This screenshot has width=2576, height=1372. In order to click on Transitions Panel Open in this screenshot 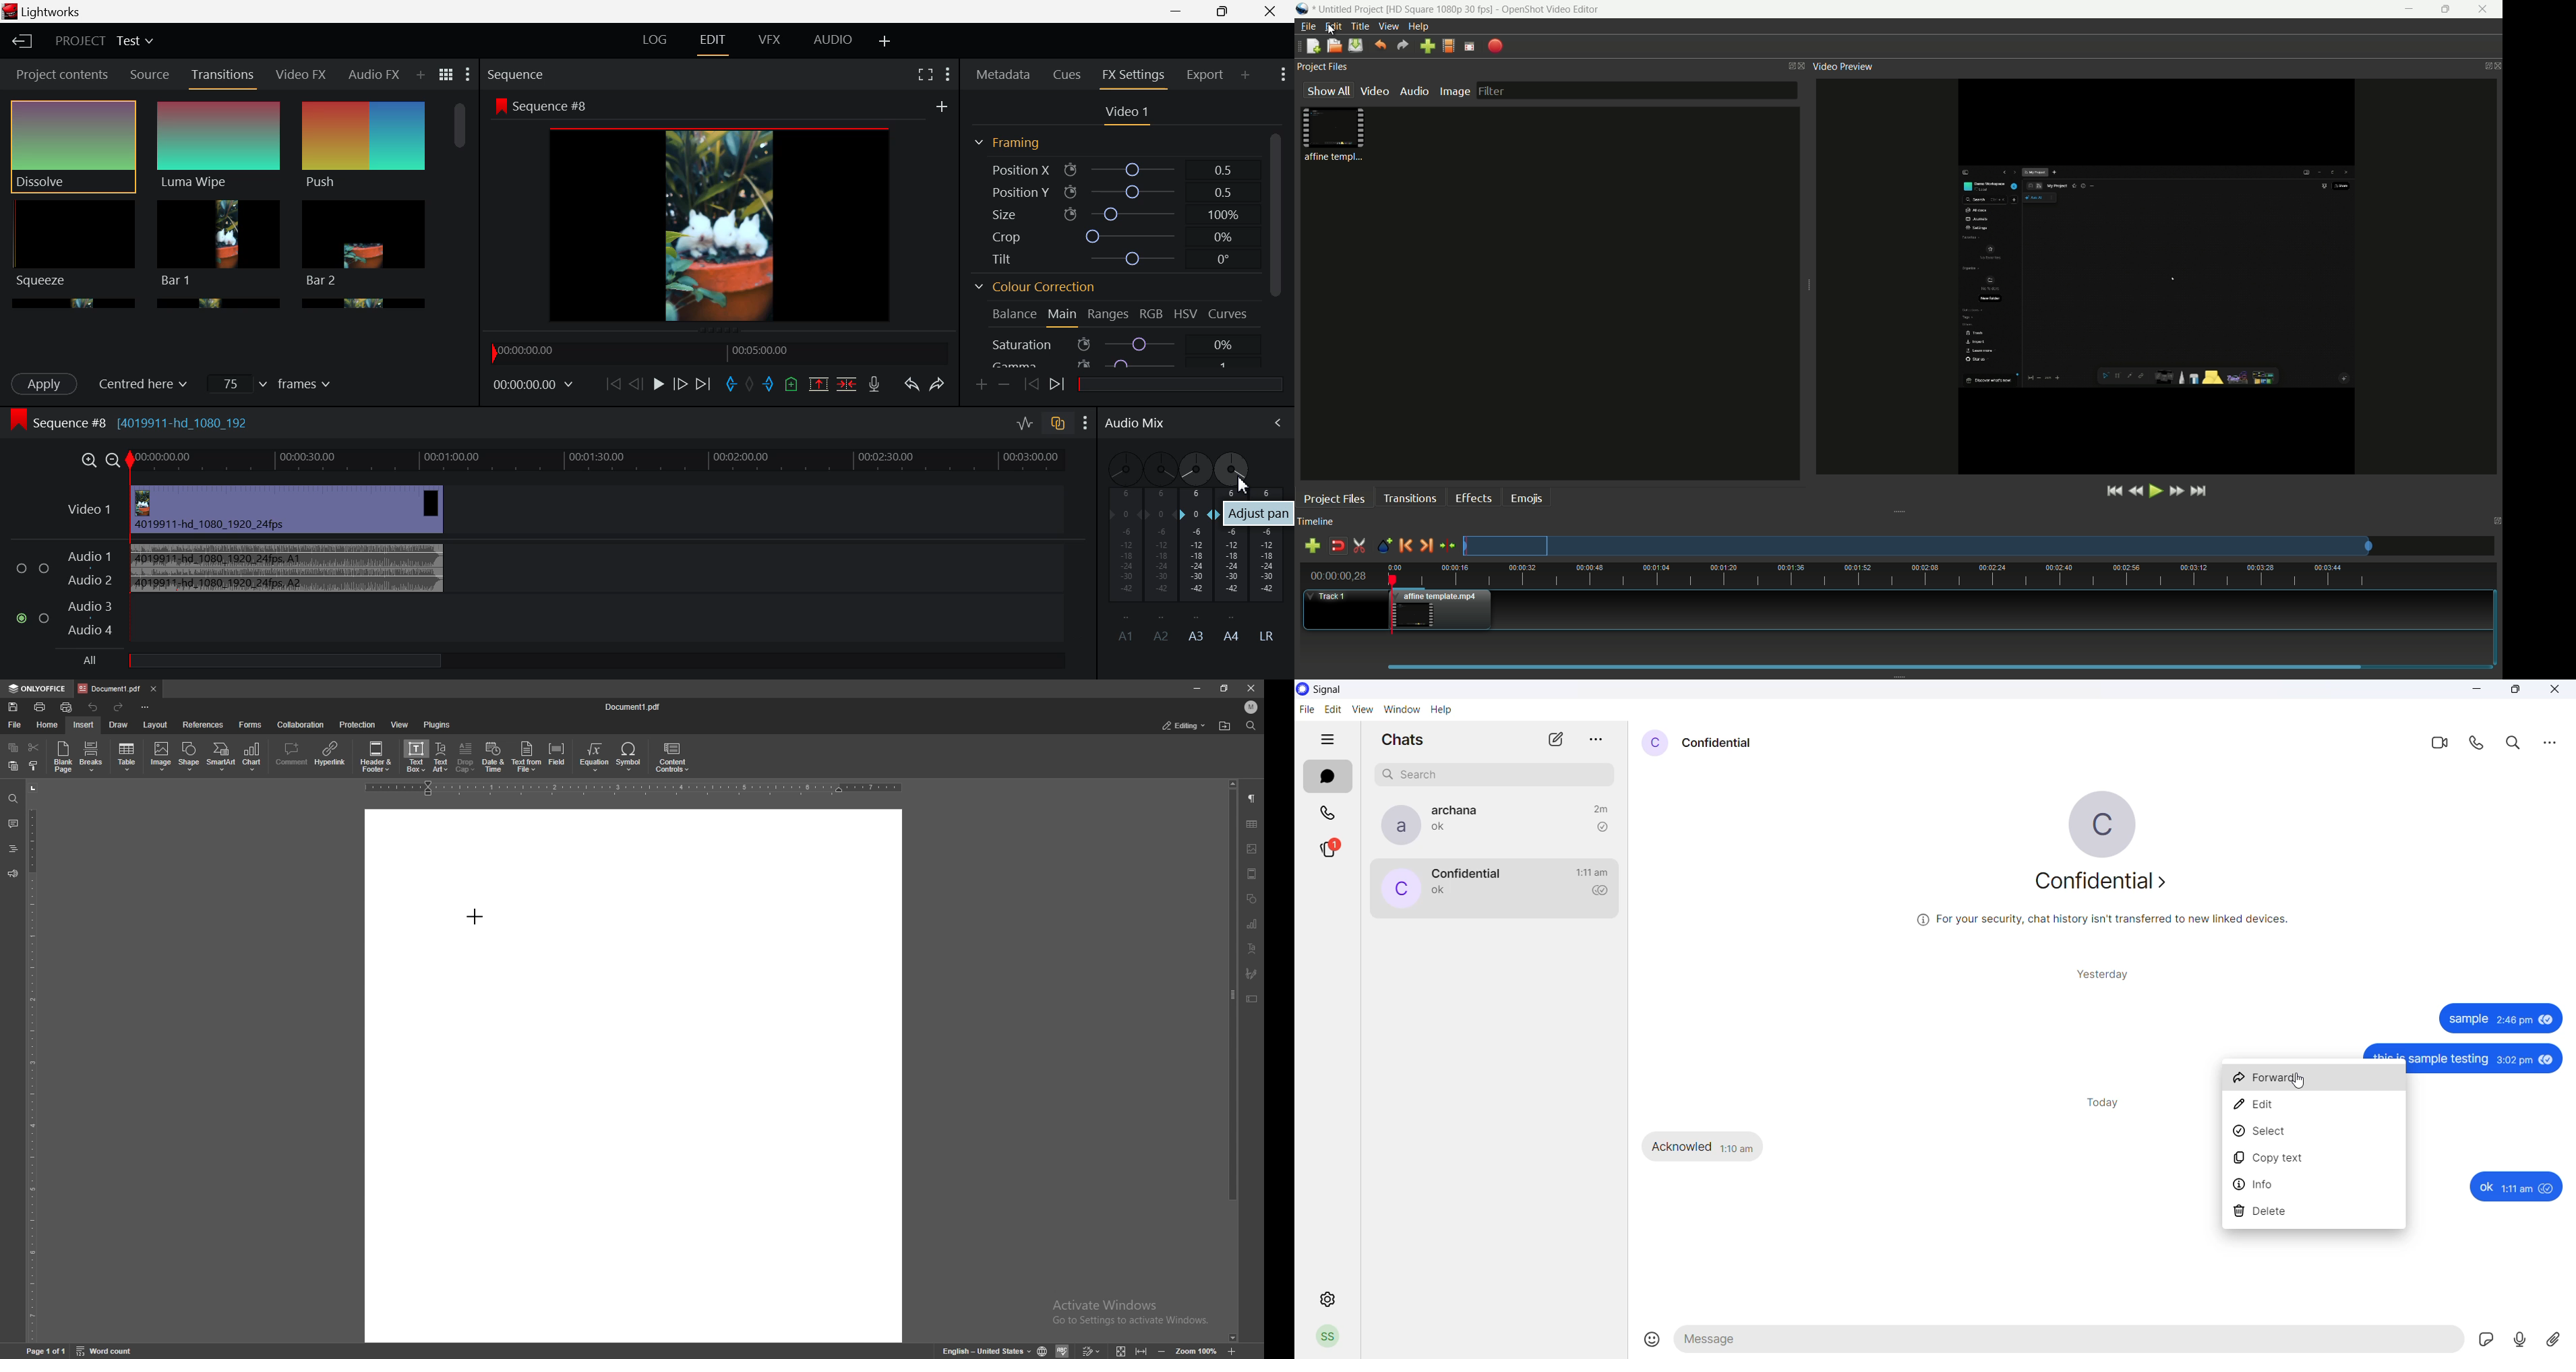, I will do `click(223, 79)`.